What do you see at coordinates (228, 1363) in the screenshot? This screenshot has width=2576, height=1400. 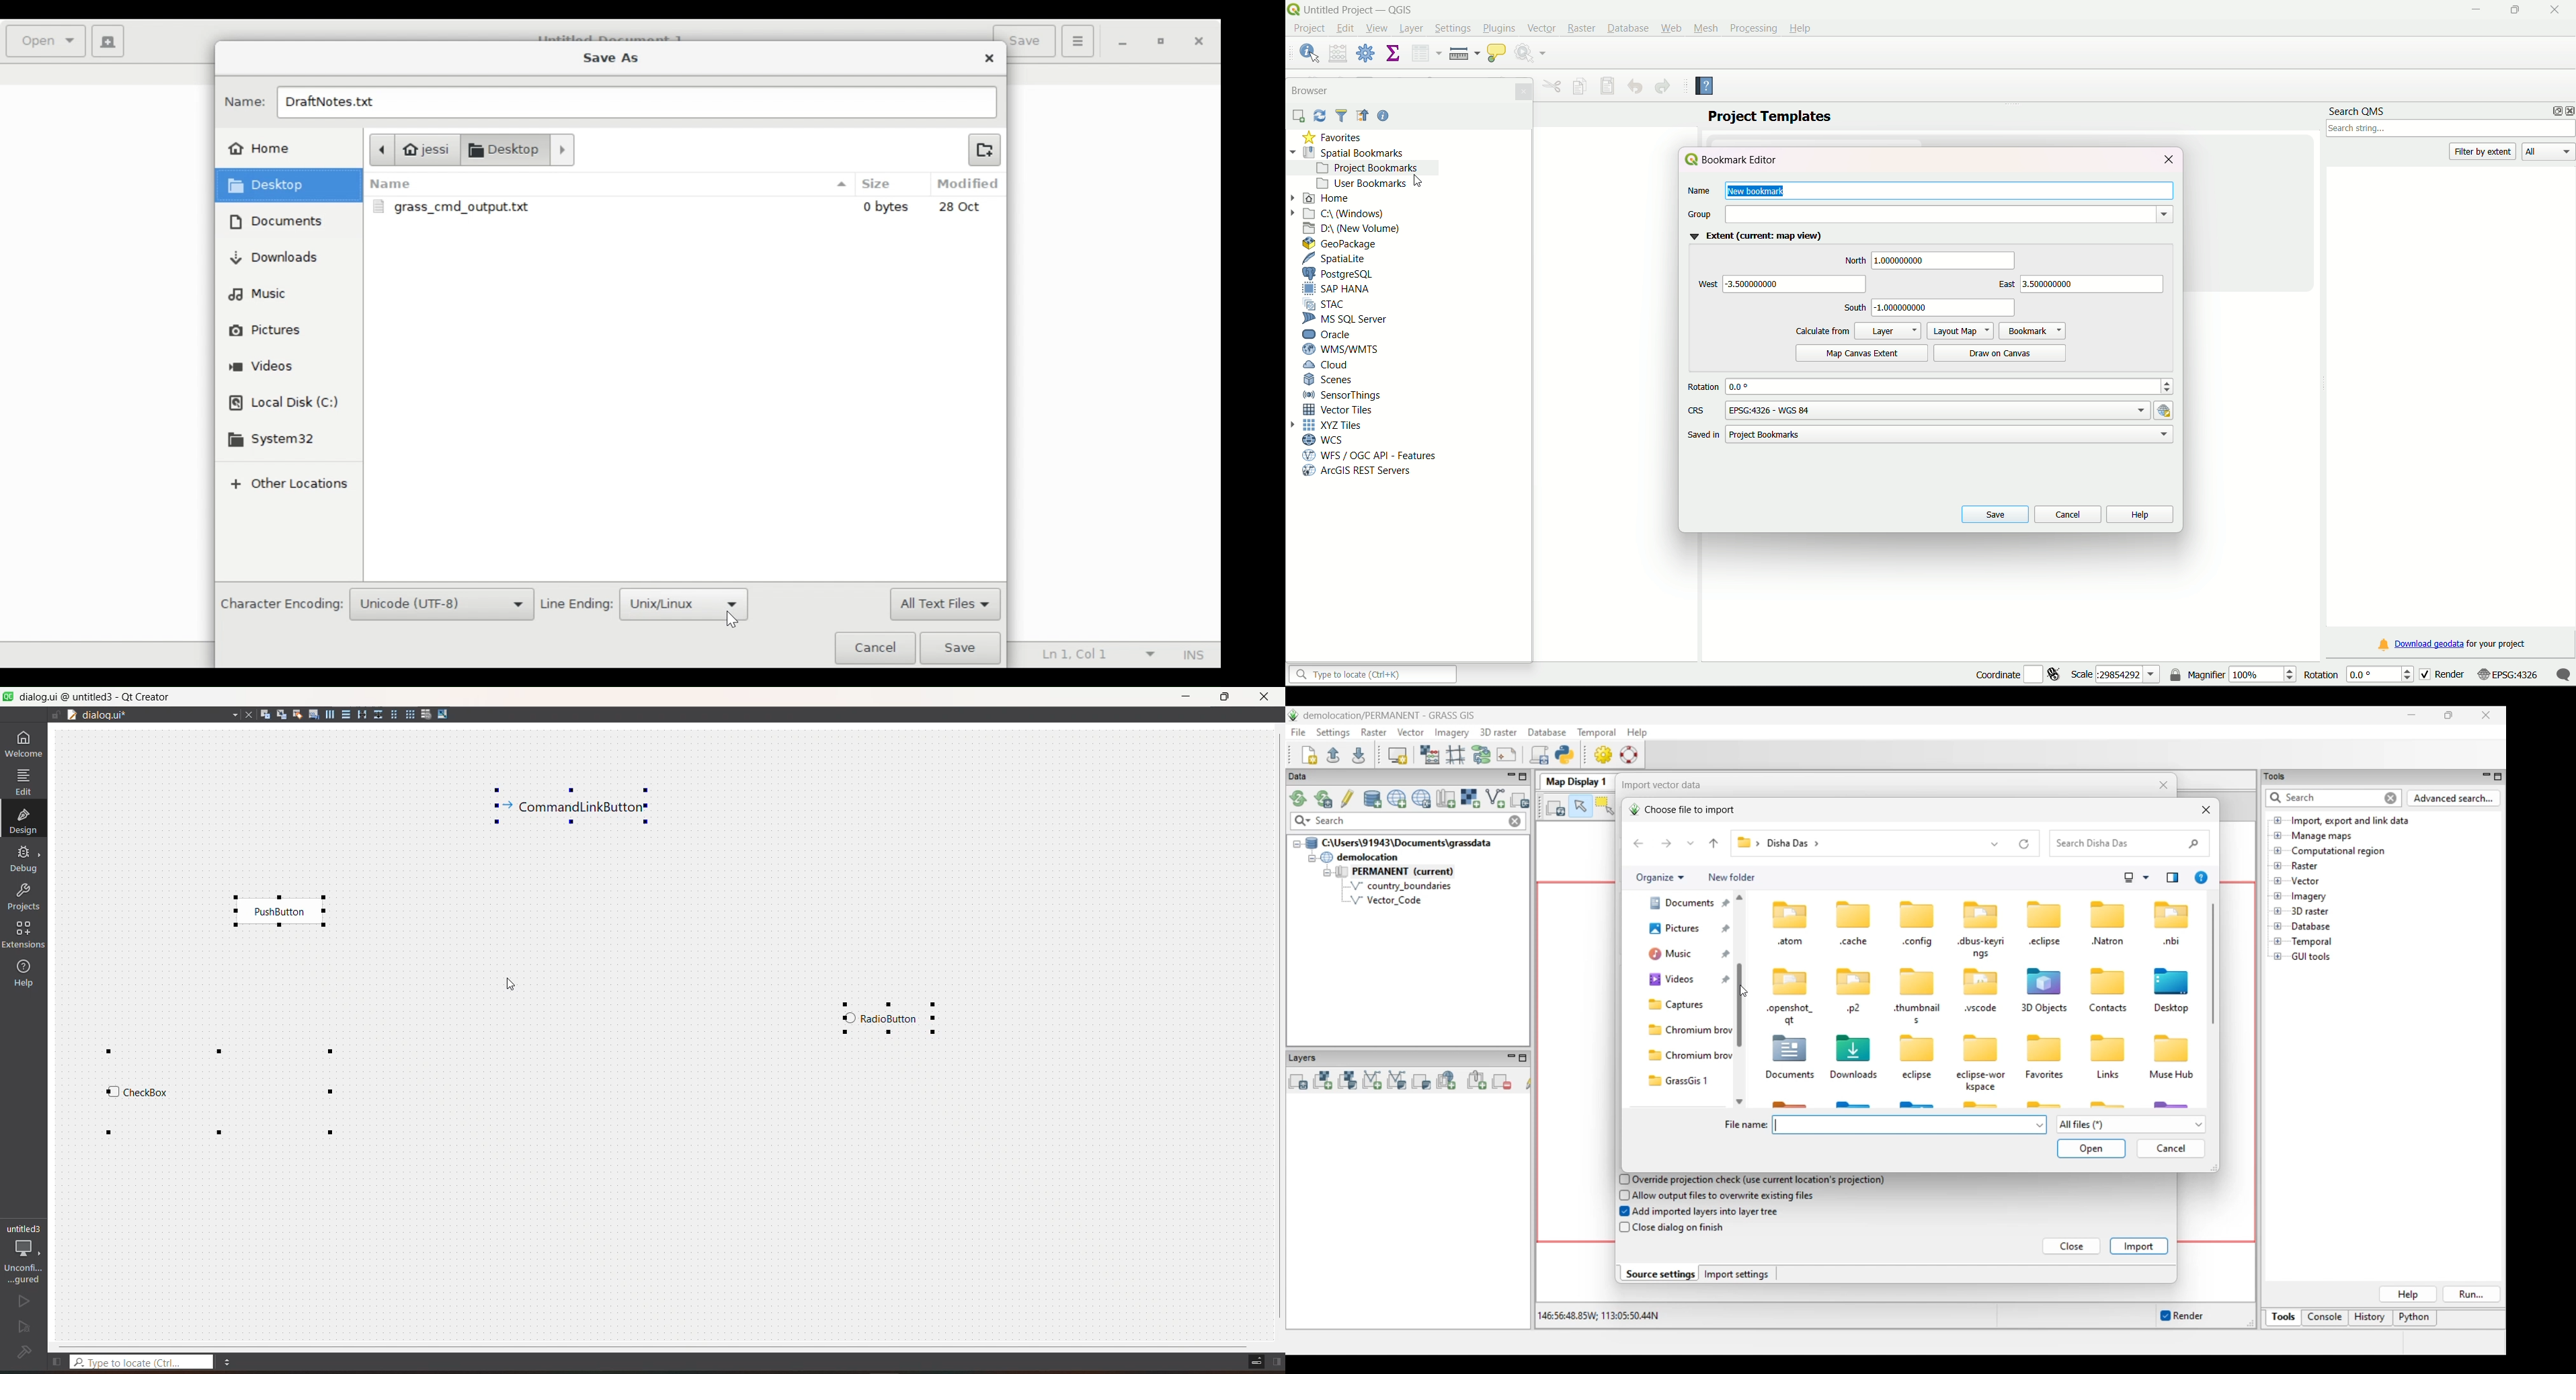 I see `menu options` at bounding box center [228, 1363].